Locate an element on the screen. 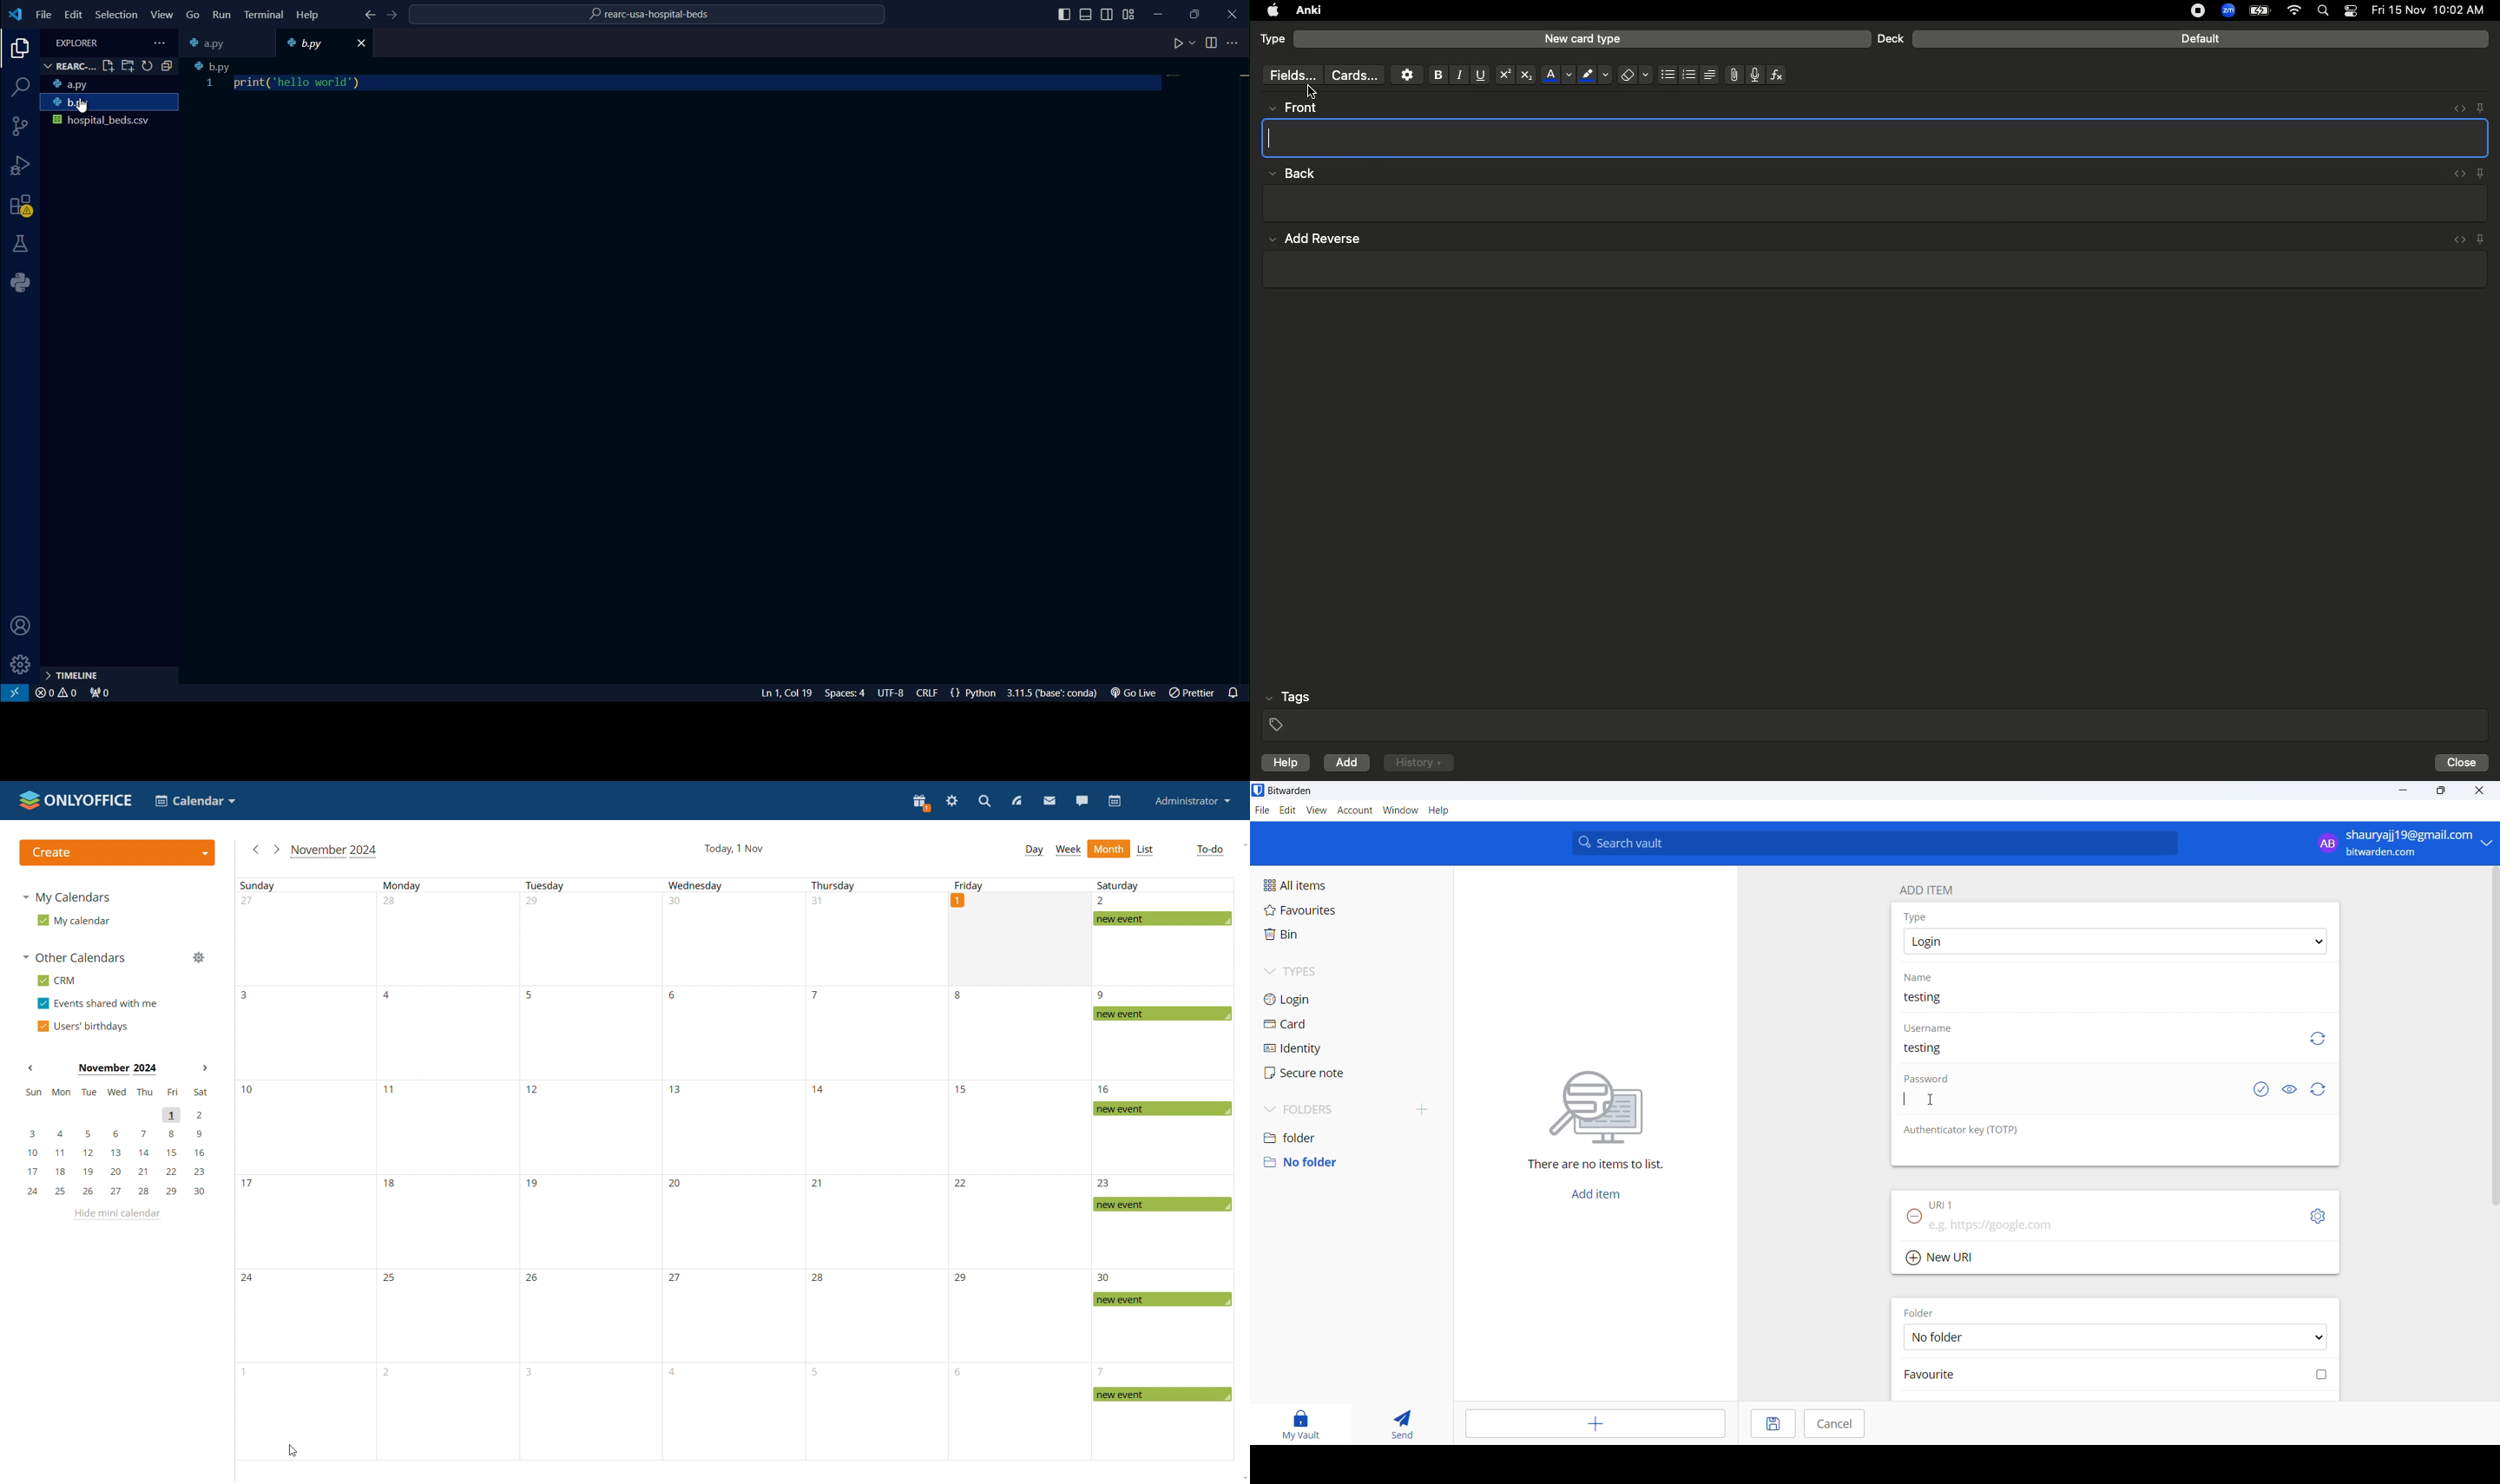 This screenshot has width=2520, height=1484. Function is located at coordinates (1778, 75).